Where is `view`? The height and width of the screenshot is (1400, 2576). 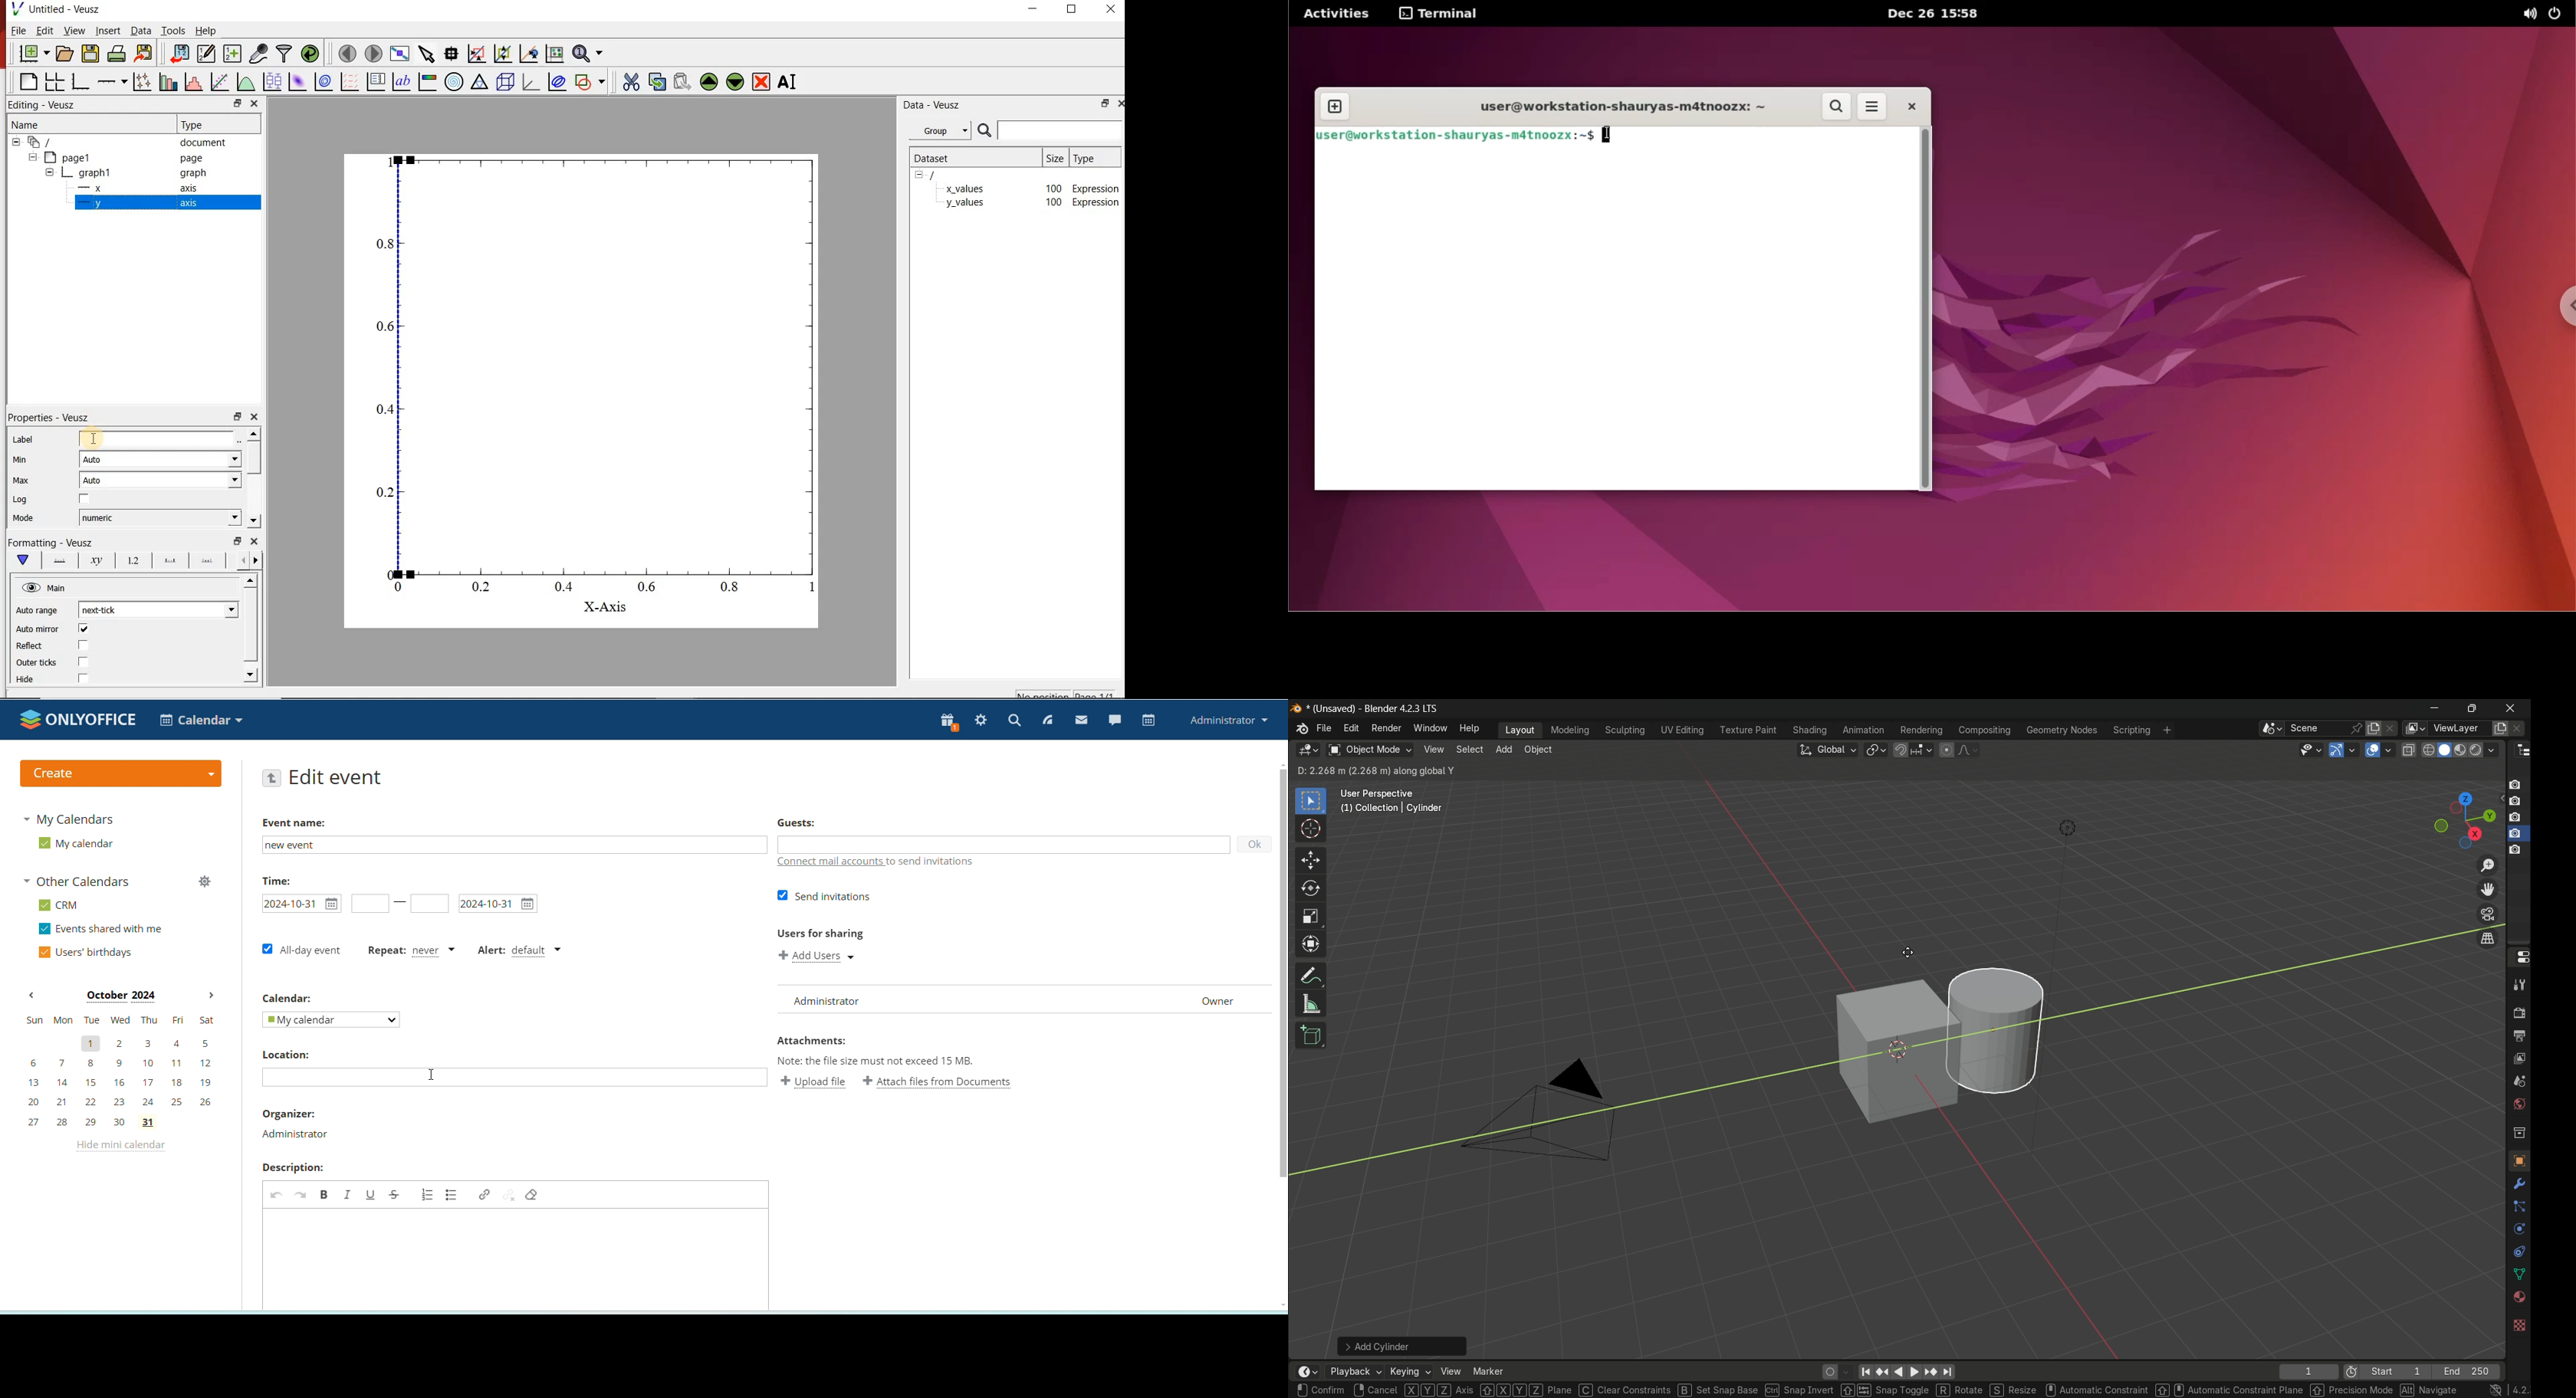 view is located at coordinates (1449, 1371).